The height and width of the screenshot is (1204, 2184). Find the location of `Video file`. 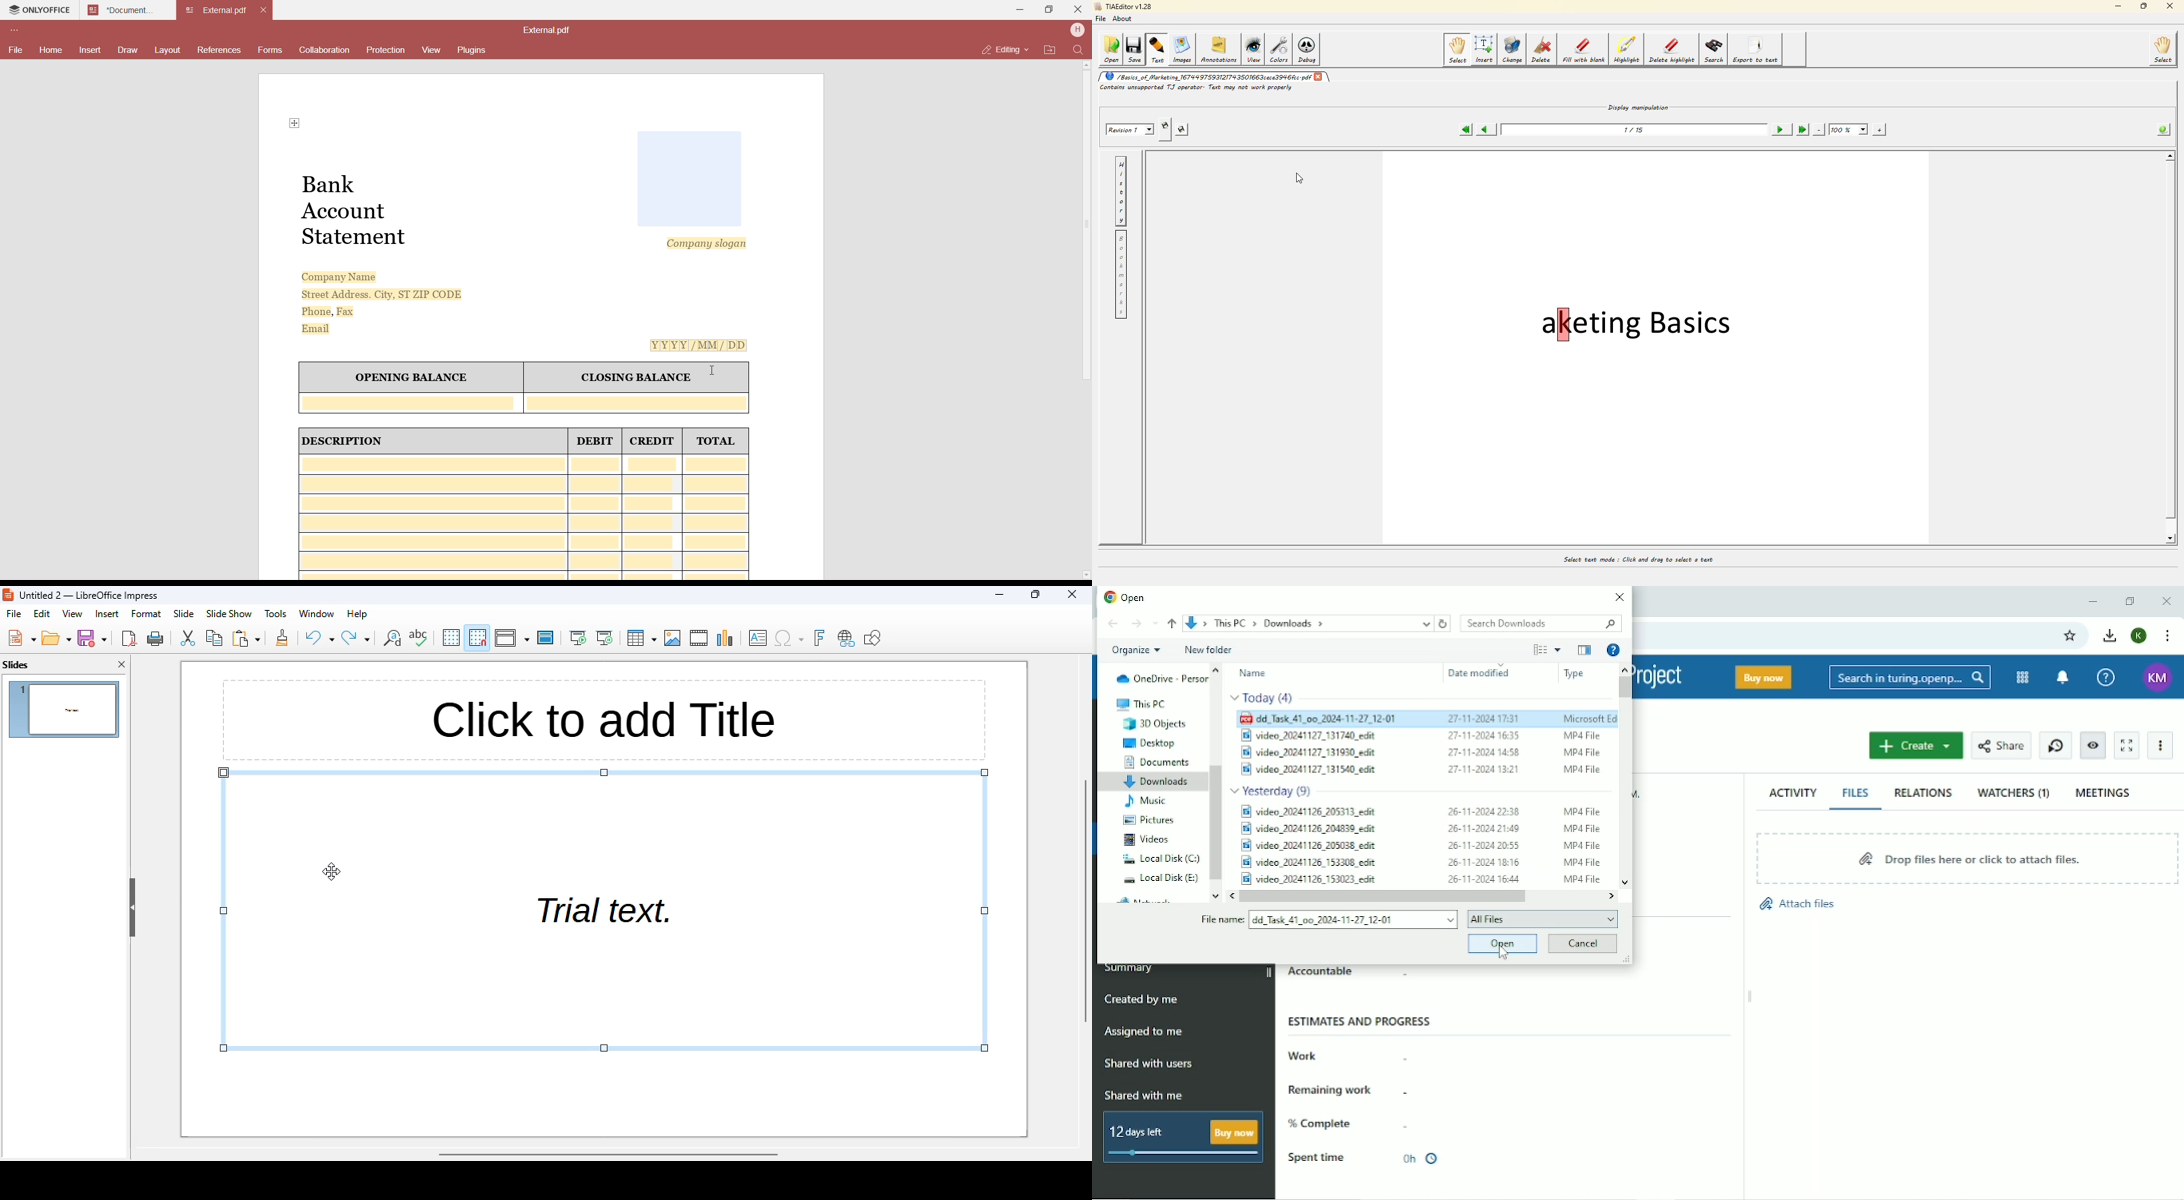

Video file is located at coordinates (1422, 810).